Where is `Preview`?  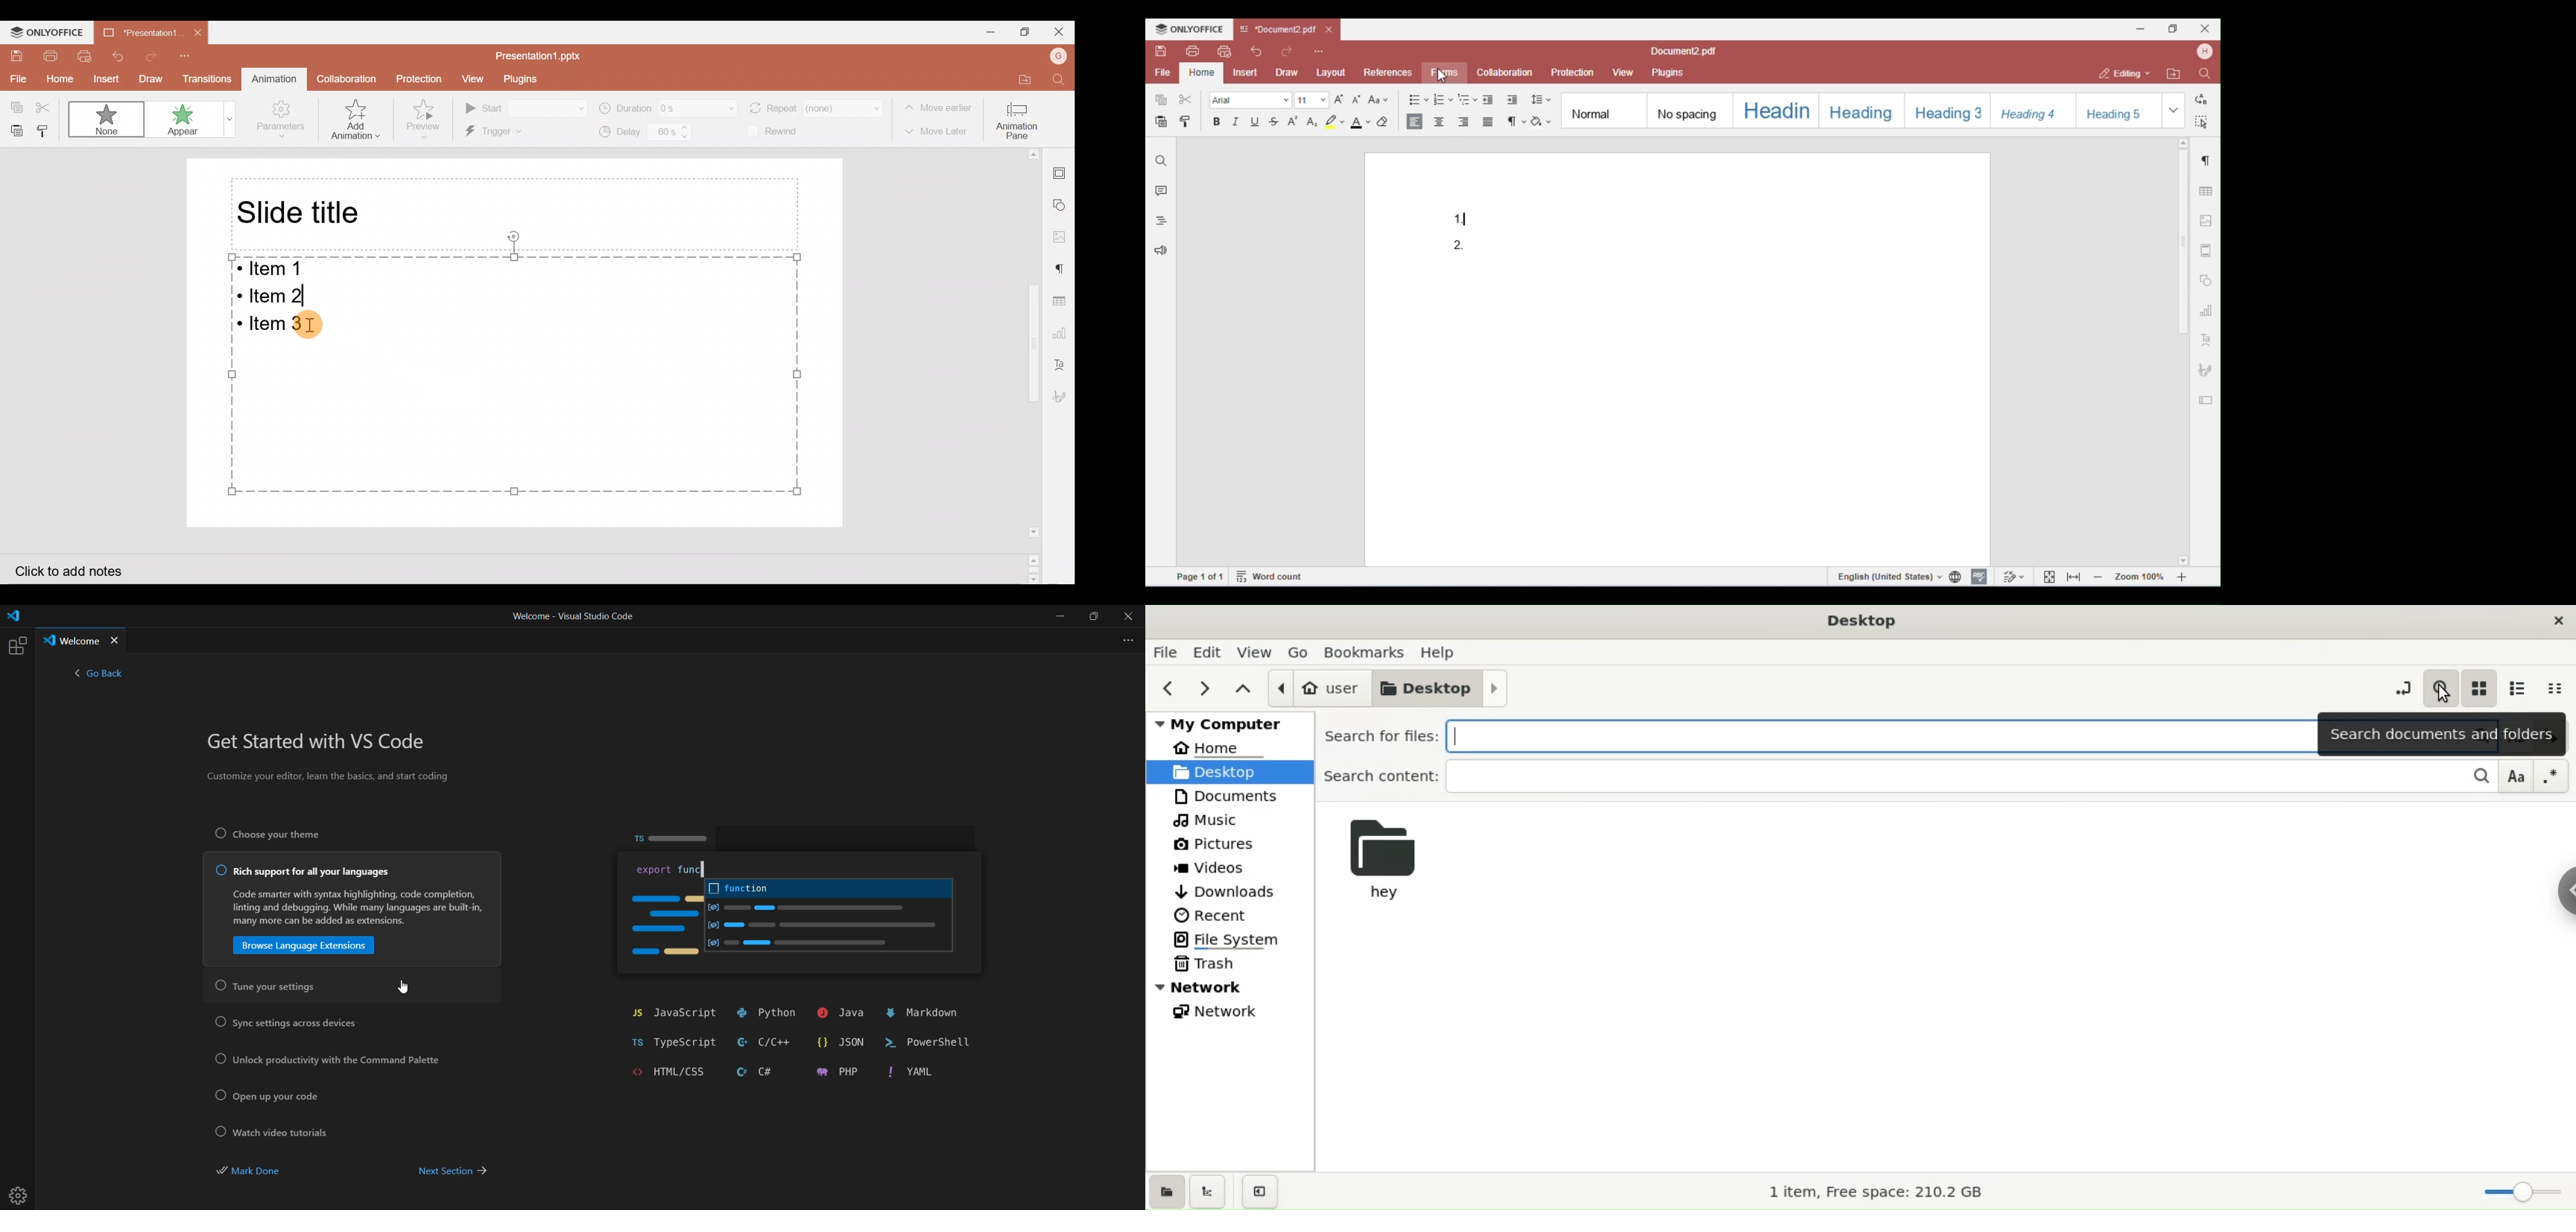
Preview is located at coordinates (428, 119).